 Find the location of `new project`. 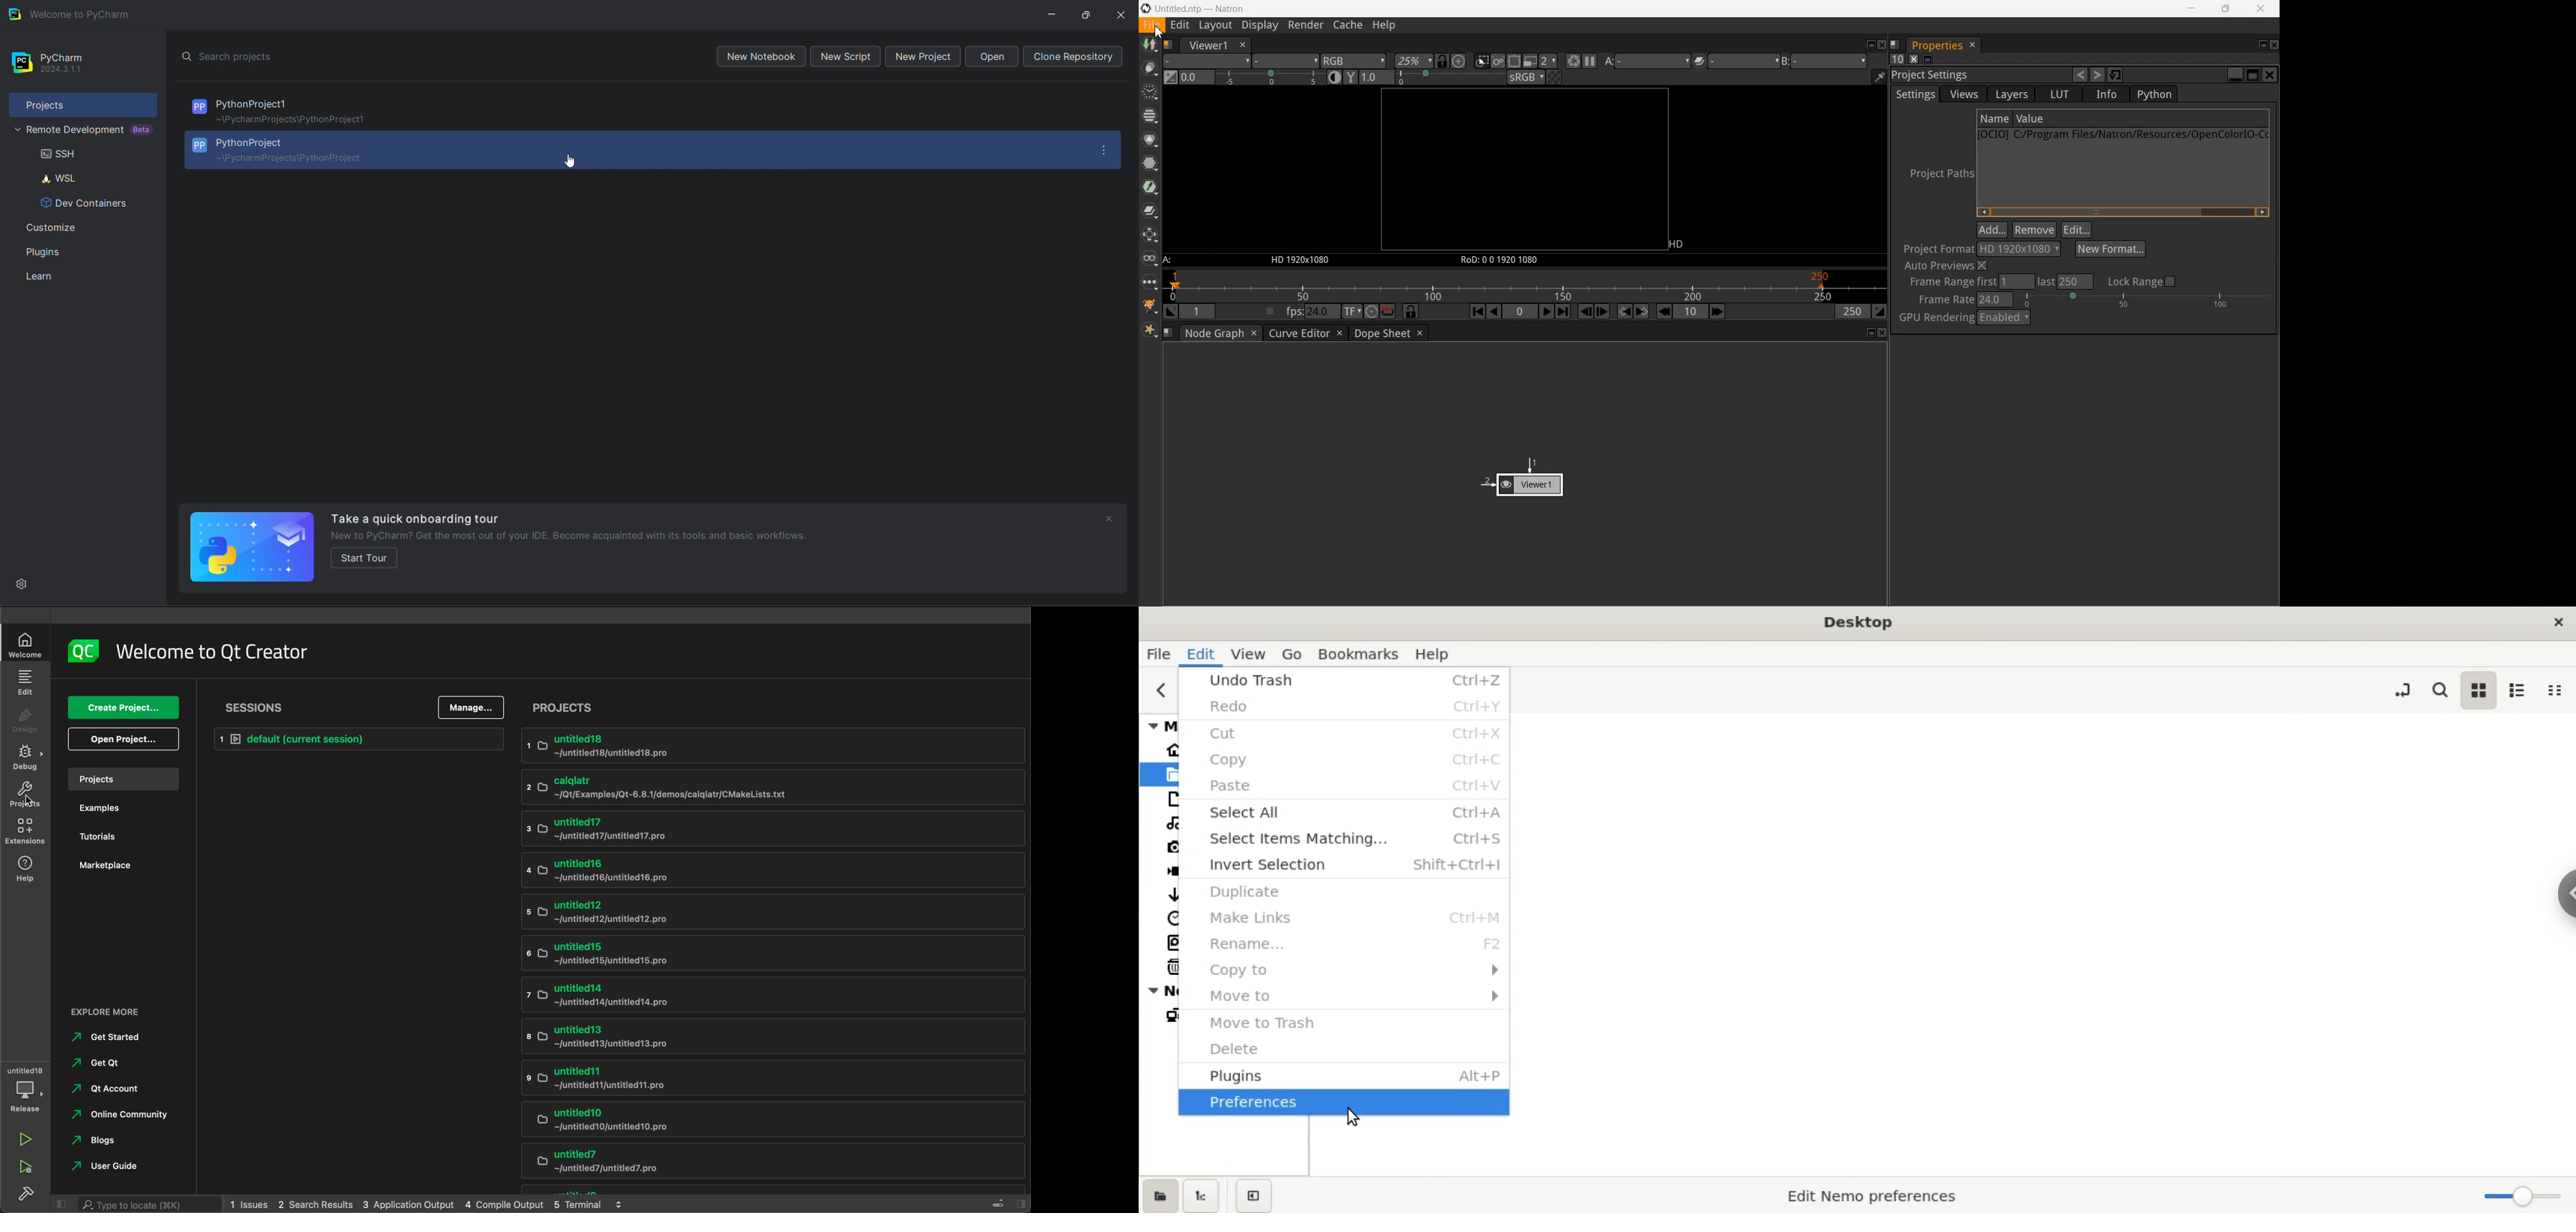

new project is located at coordinates (925, 56).